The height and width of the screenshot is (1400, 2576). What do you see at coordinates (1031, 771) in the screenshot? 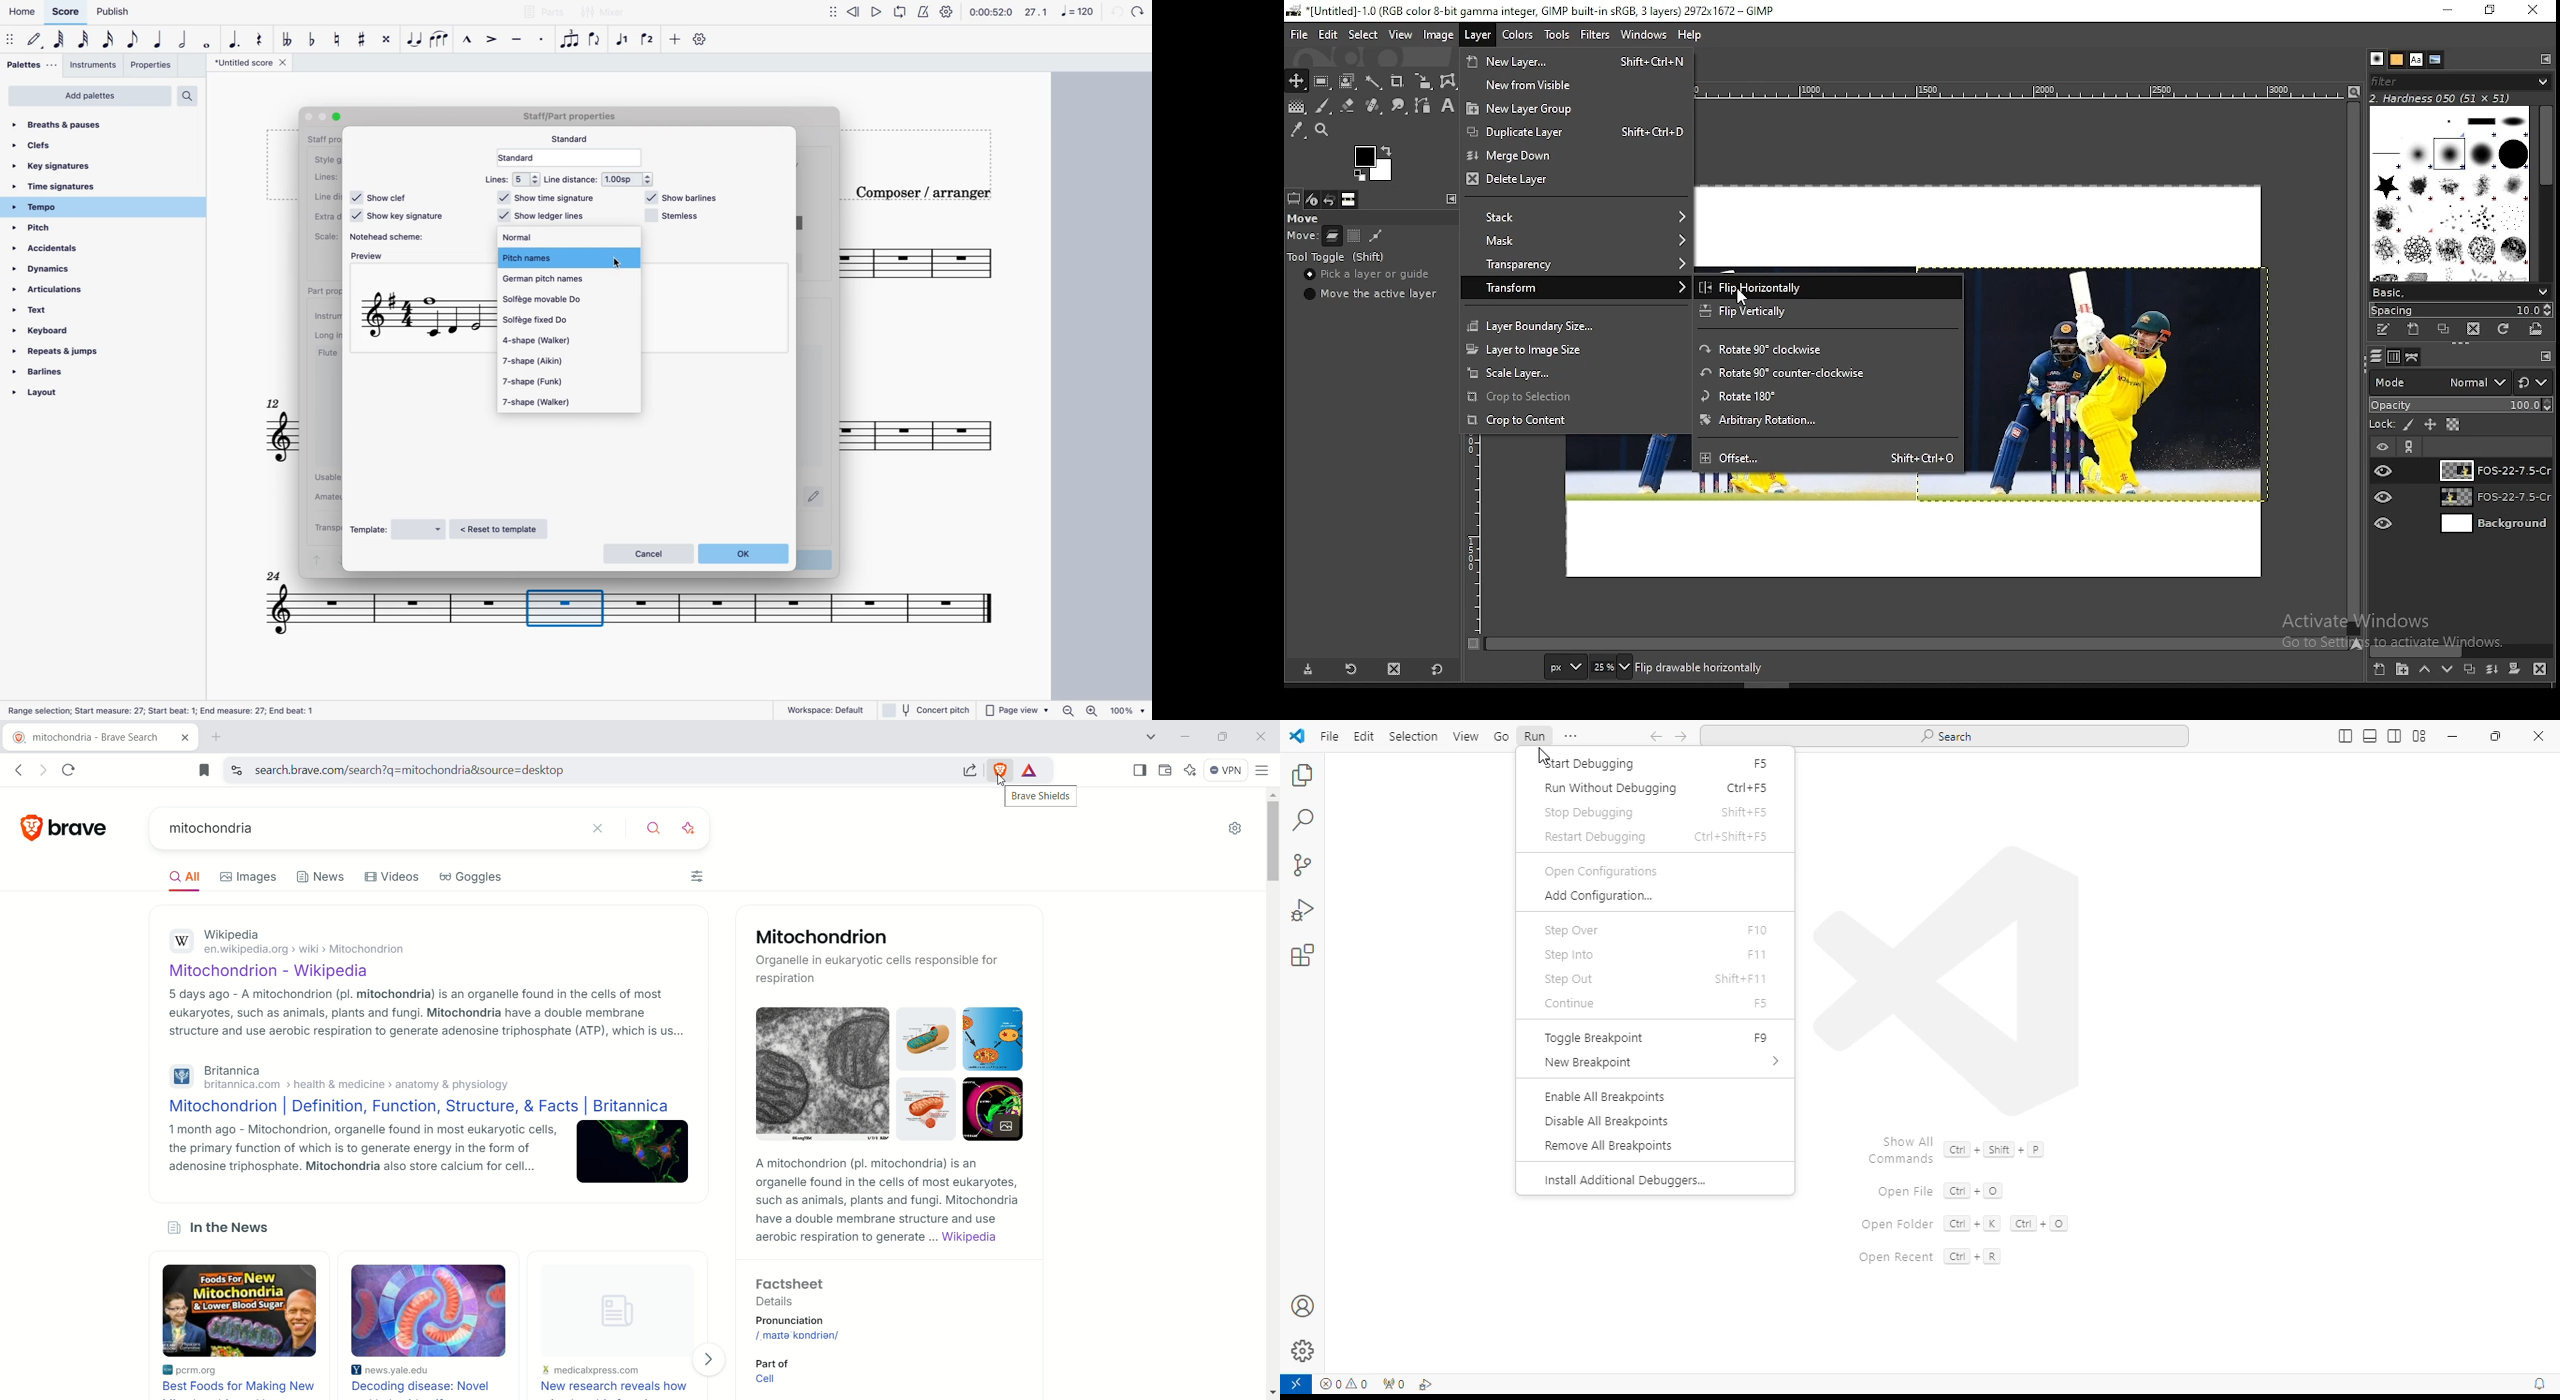
I see `rewards` at bounding box center [1031, 771].